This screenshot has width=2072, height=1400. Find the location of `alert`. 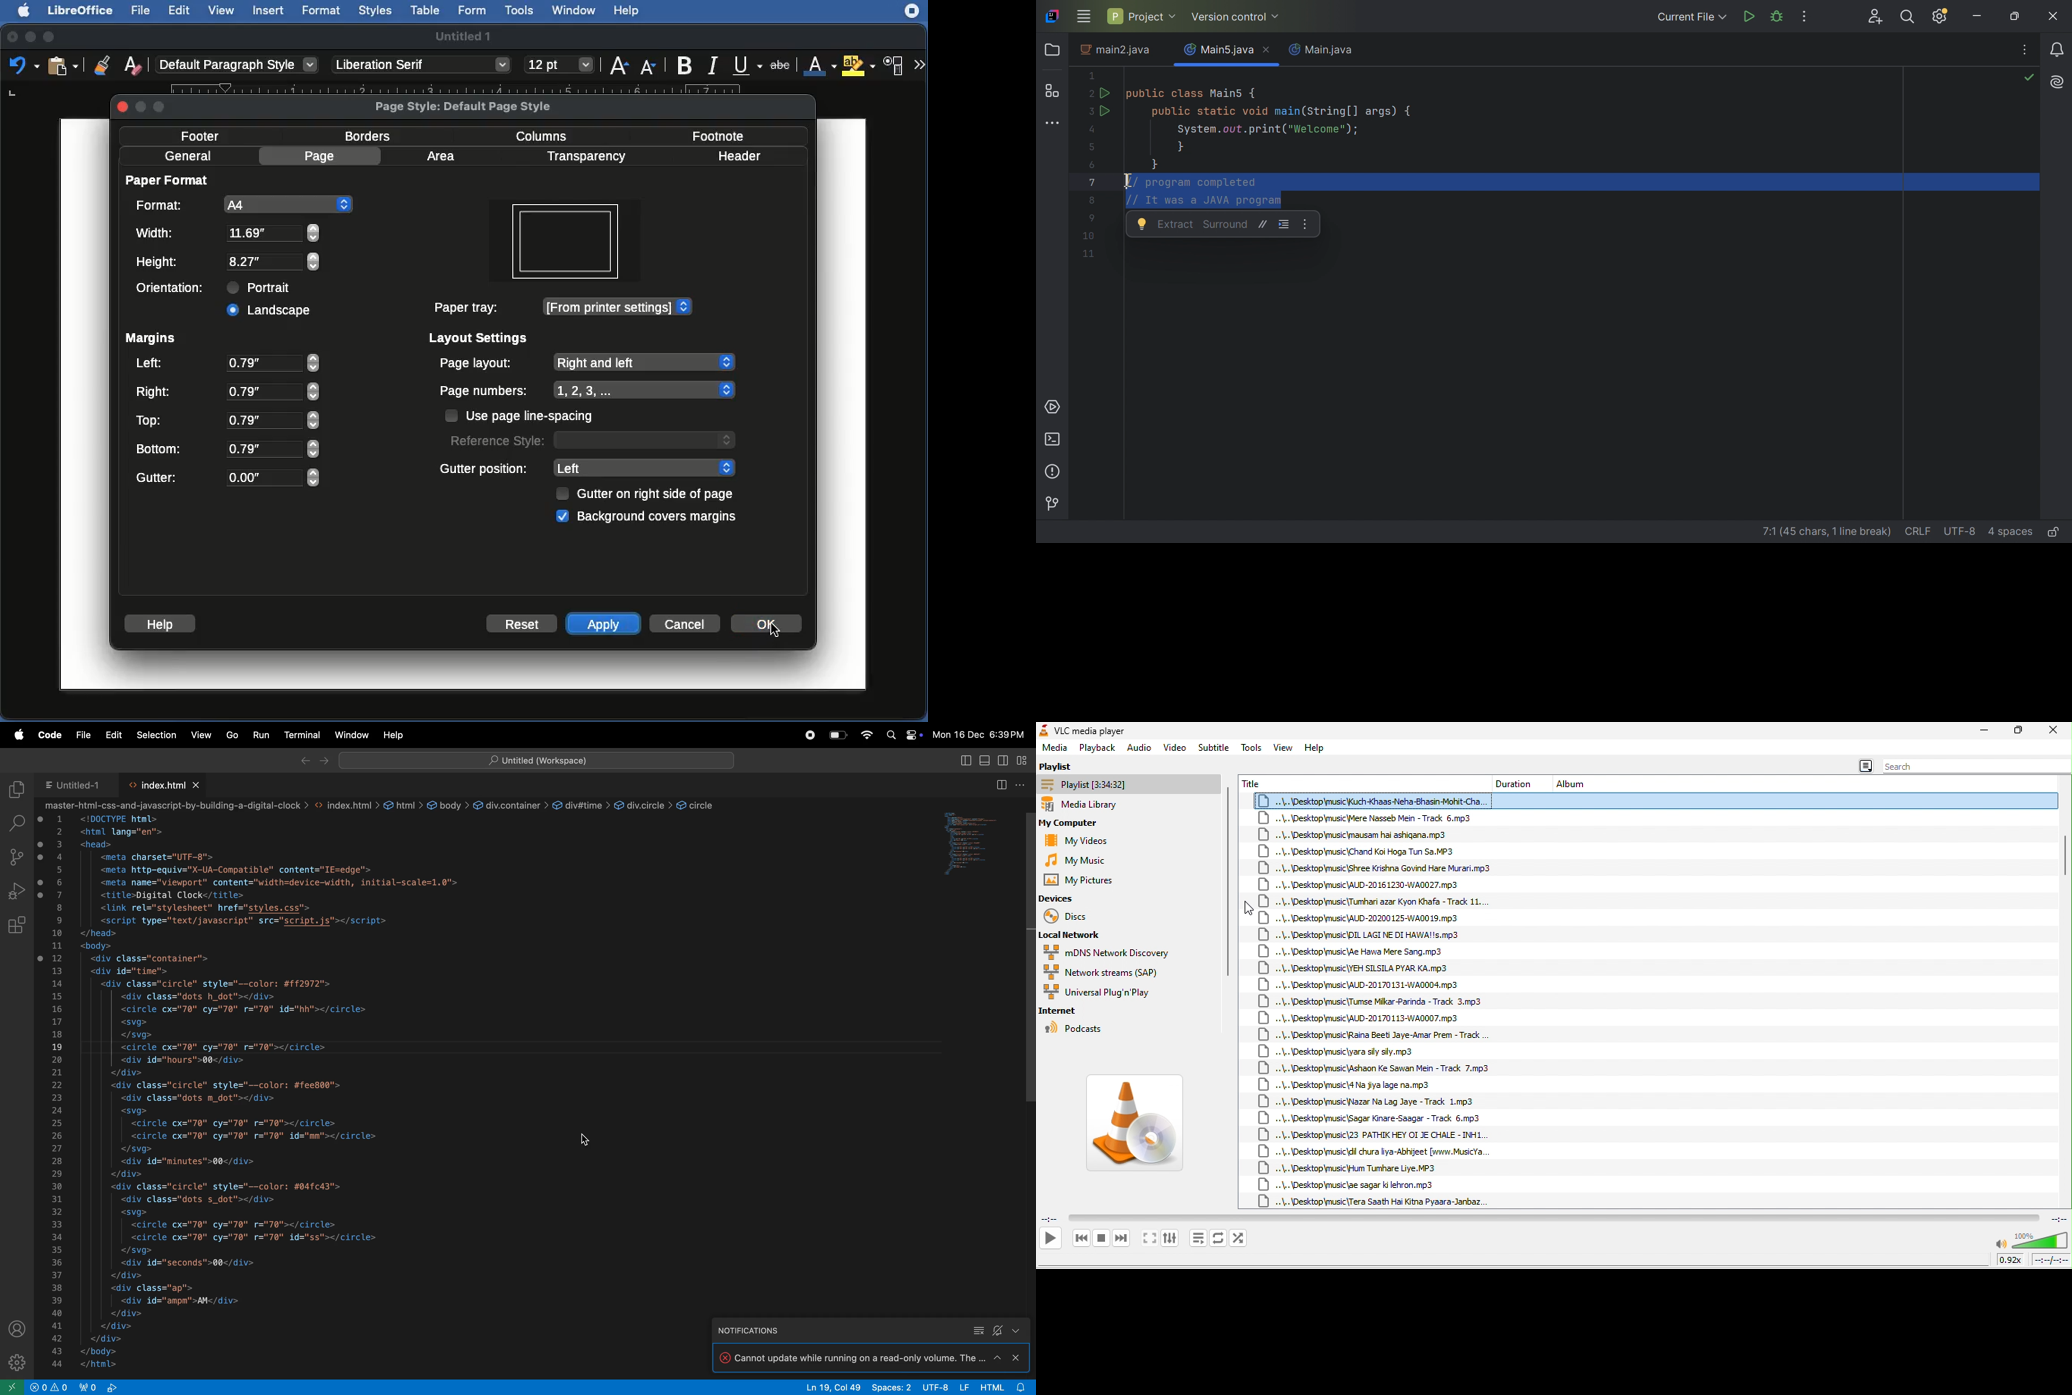

alert is located at coordinates (998, 1332).